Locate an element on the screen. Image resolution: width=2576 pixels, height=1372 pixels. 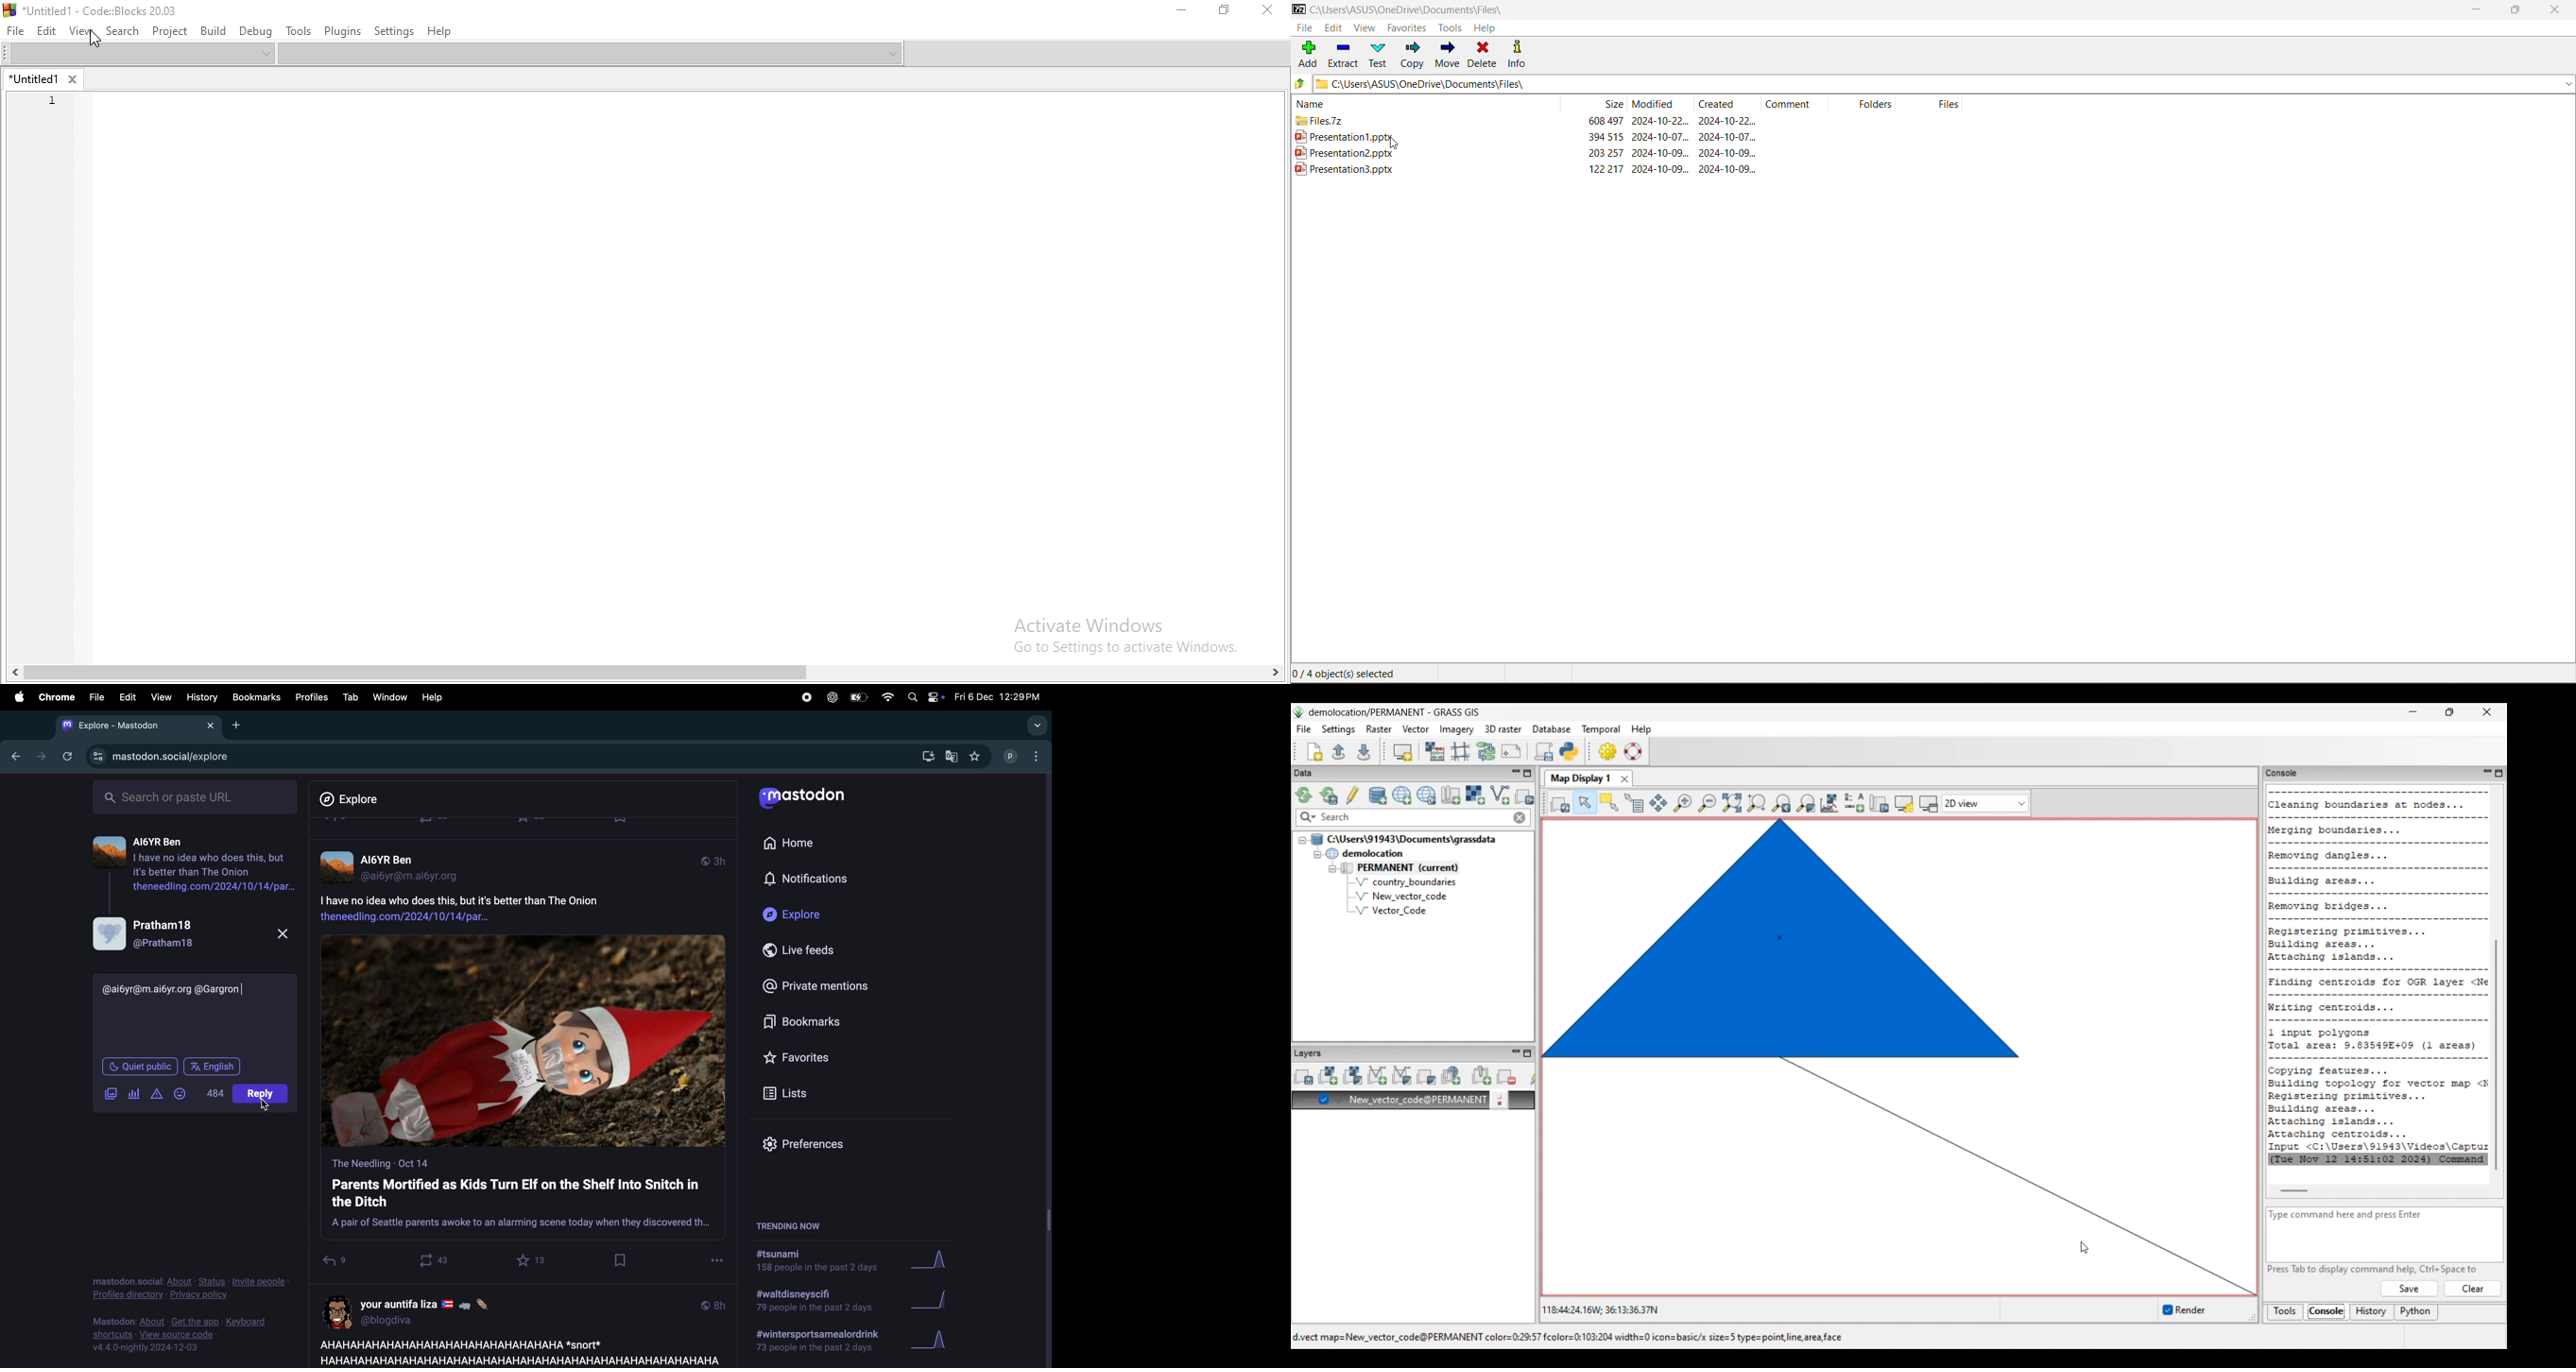
Explore is located at coordinates (797, 915).